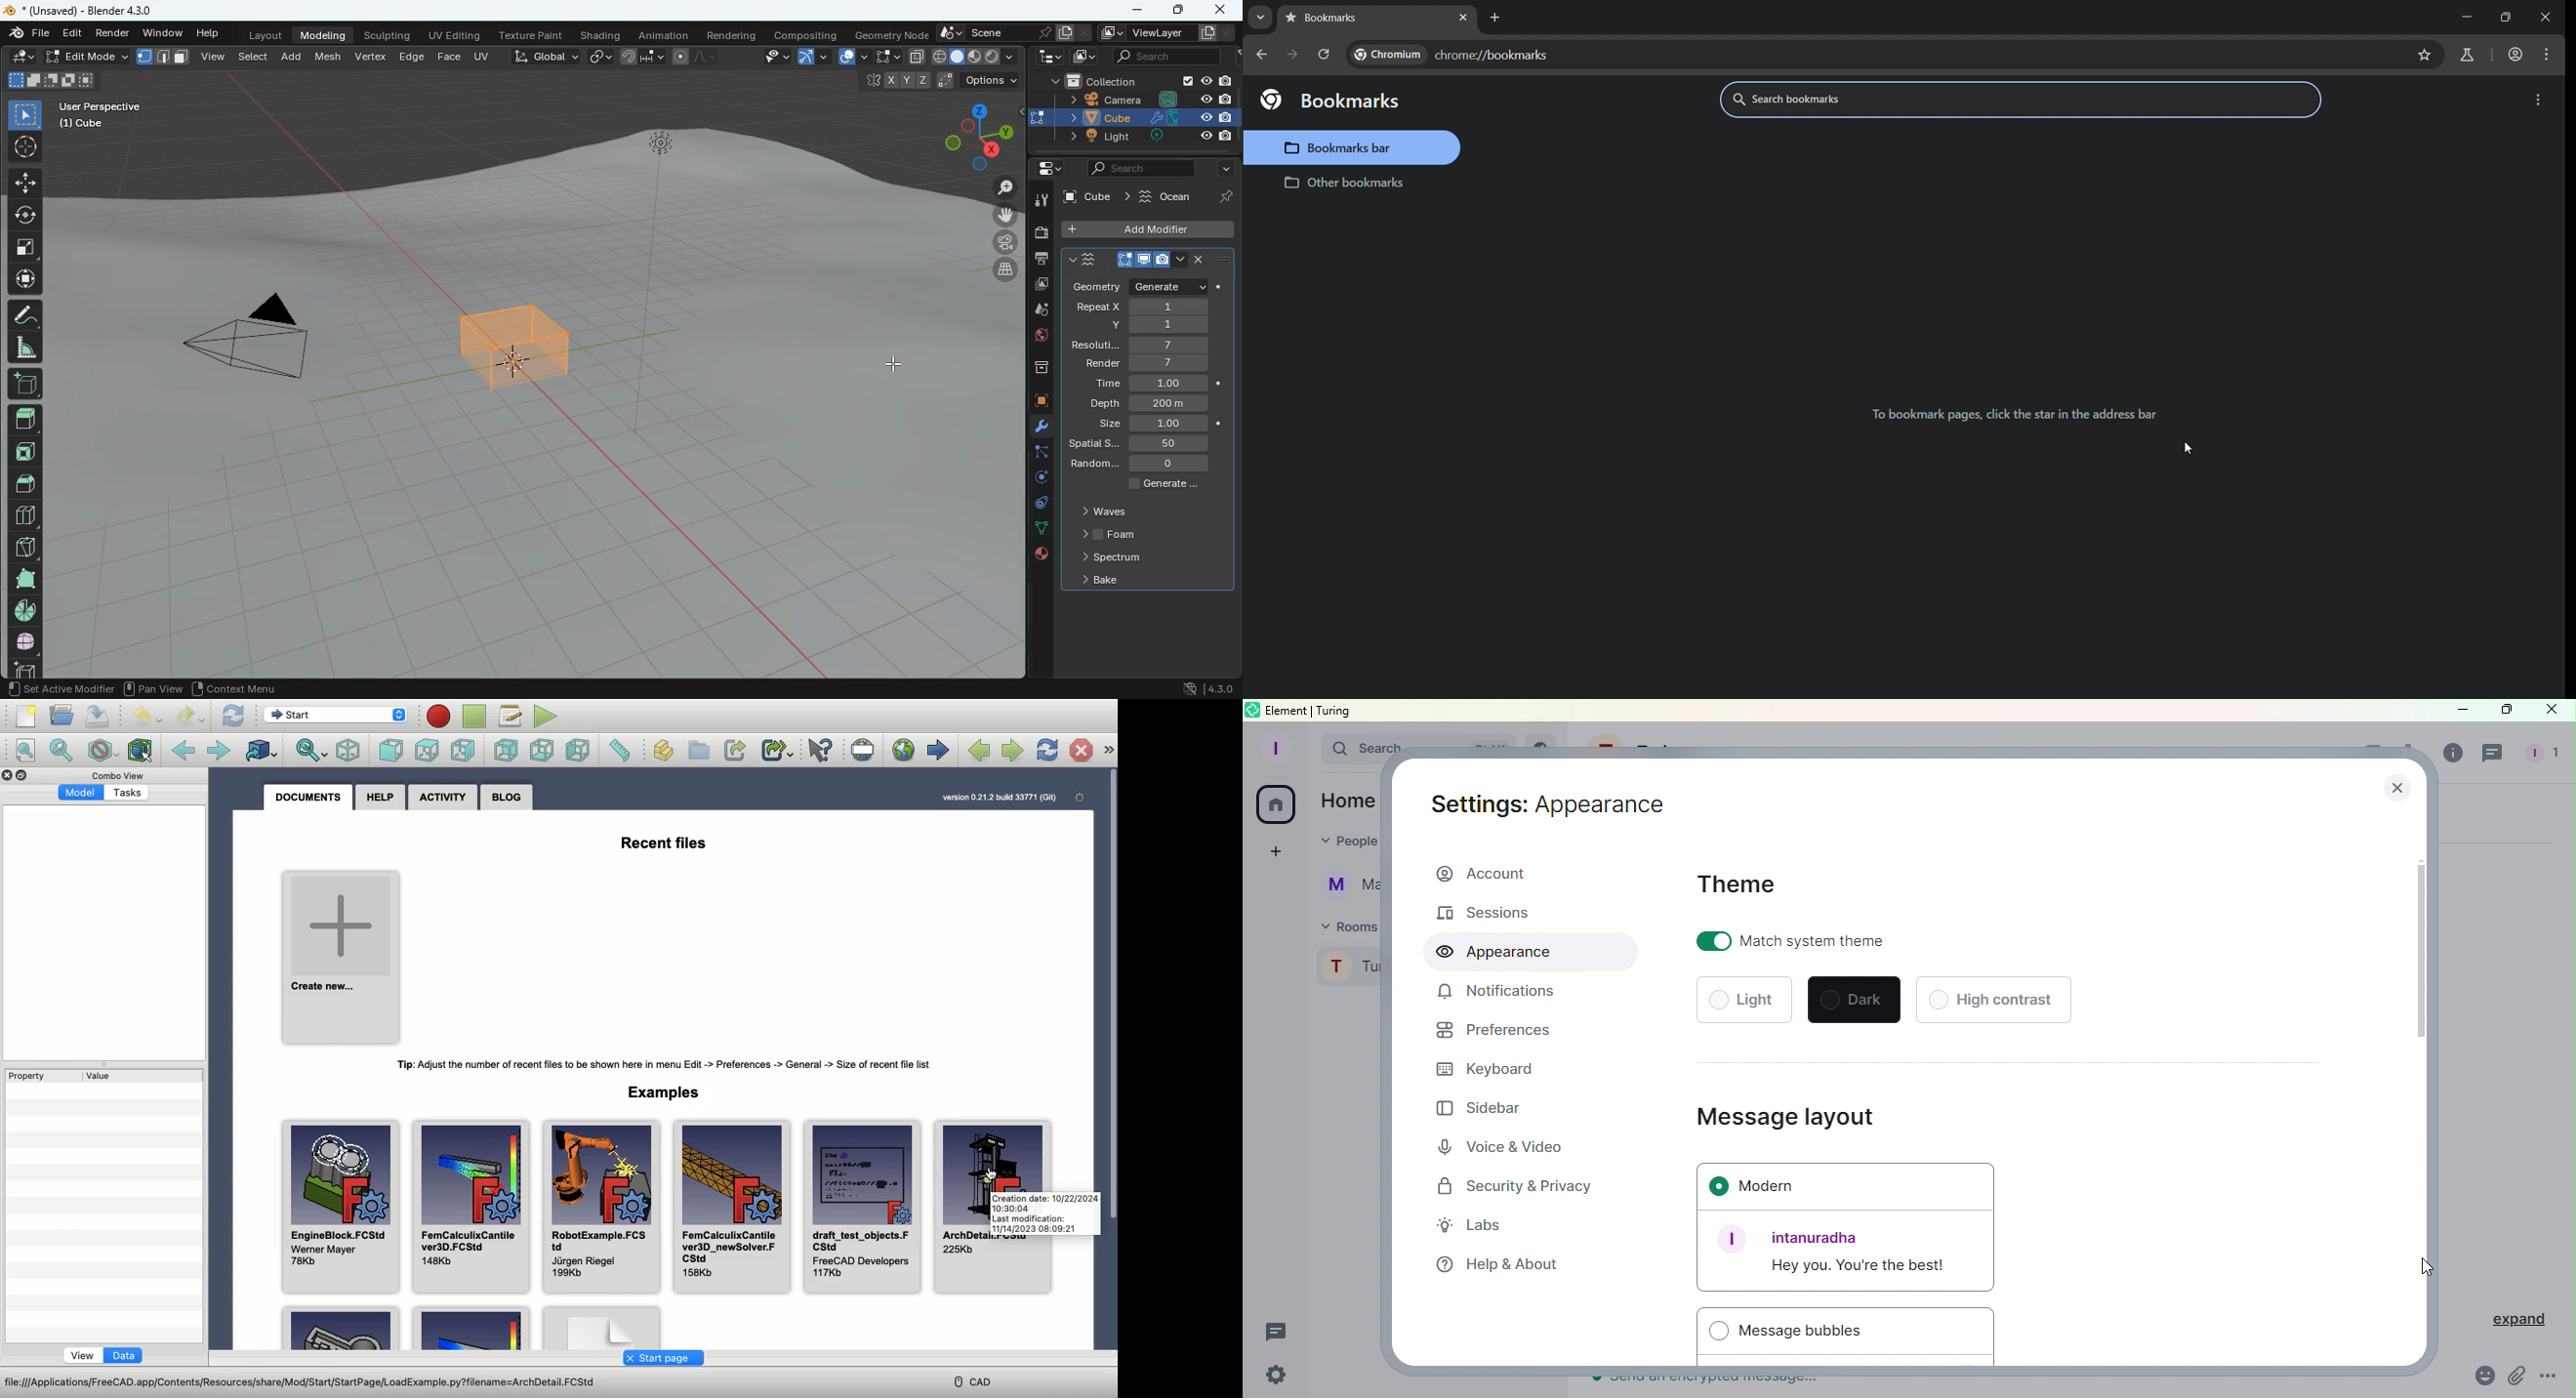 The width and height of the screenshot is (2576, 1400). I want to click on overlap, so click(853, 56).